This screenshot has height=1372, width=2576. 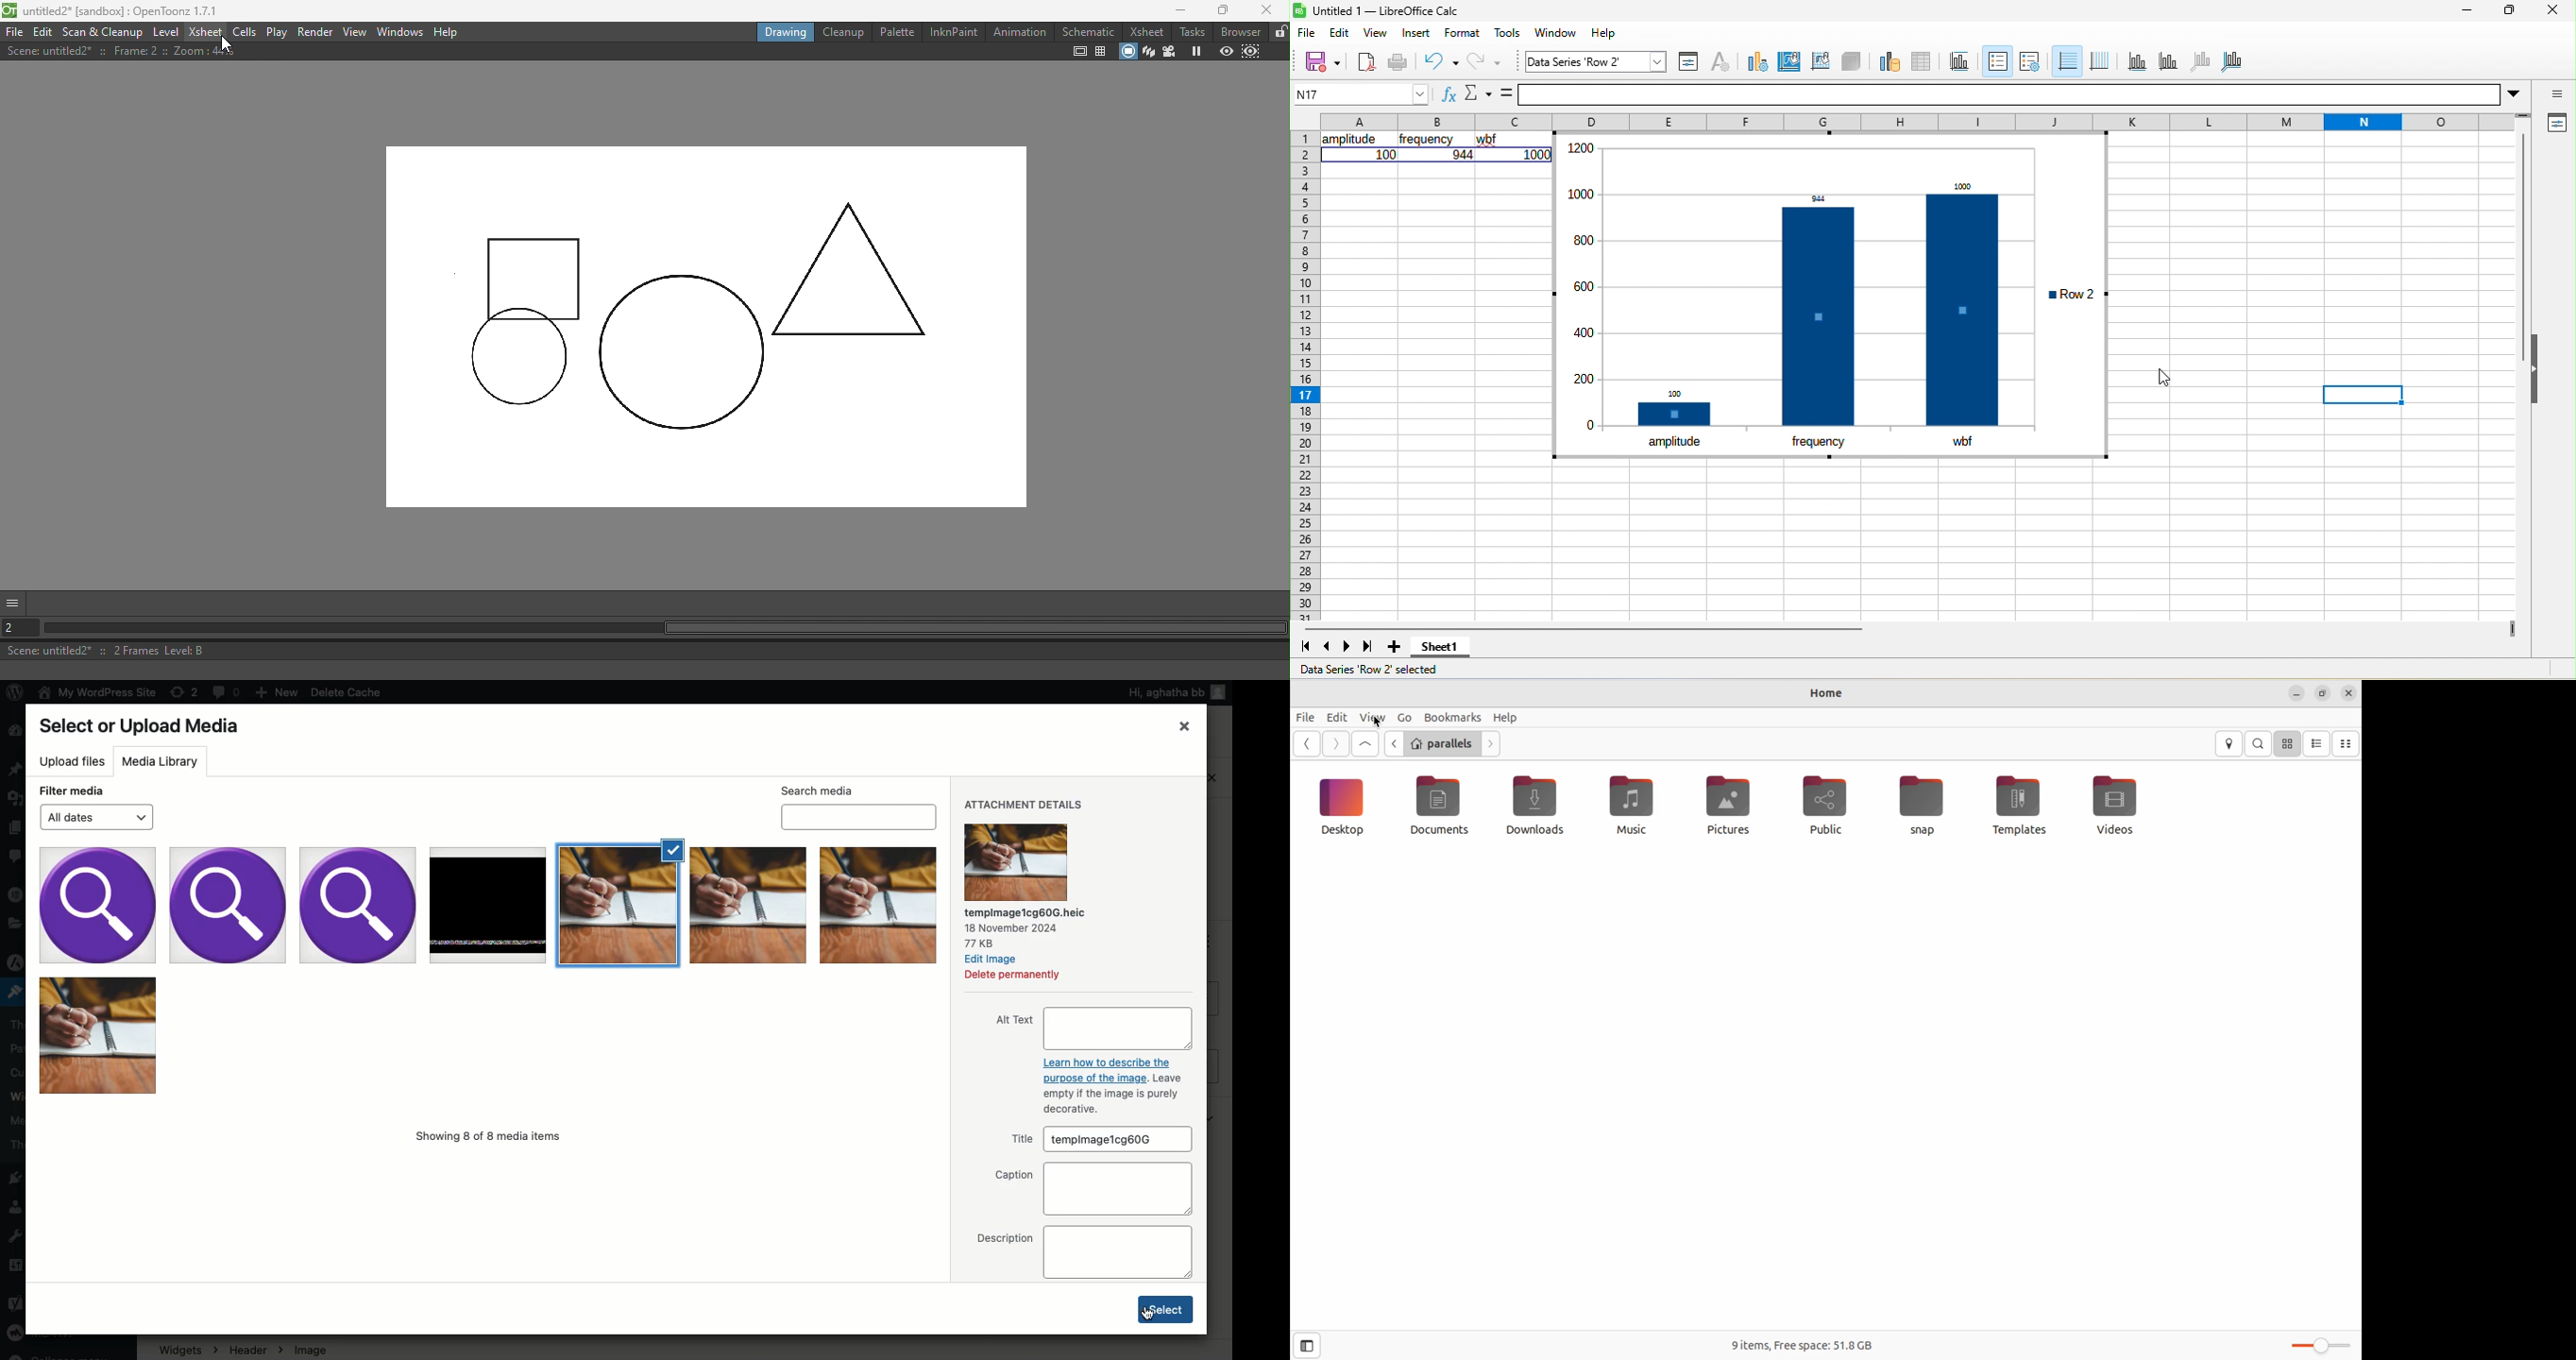 What do you see at coordinates (841, 31) in the screenshot?
I see `Cleanup` at bounding box center [841, 31].